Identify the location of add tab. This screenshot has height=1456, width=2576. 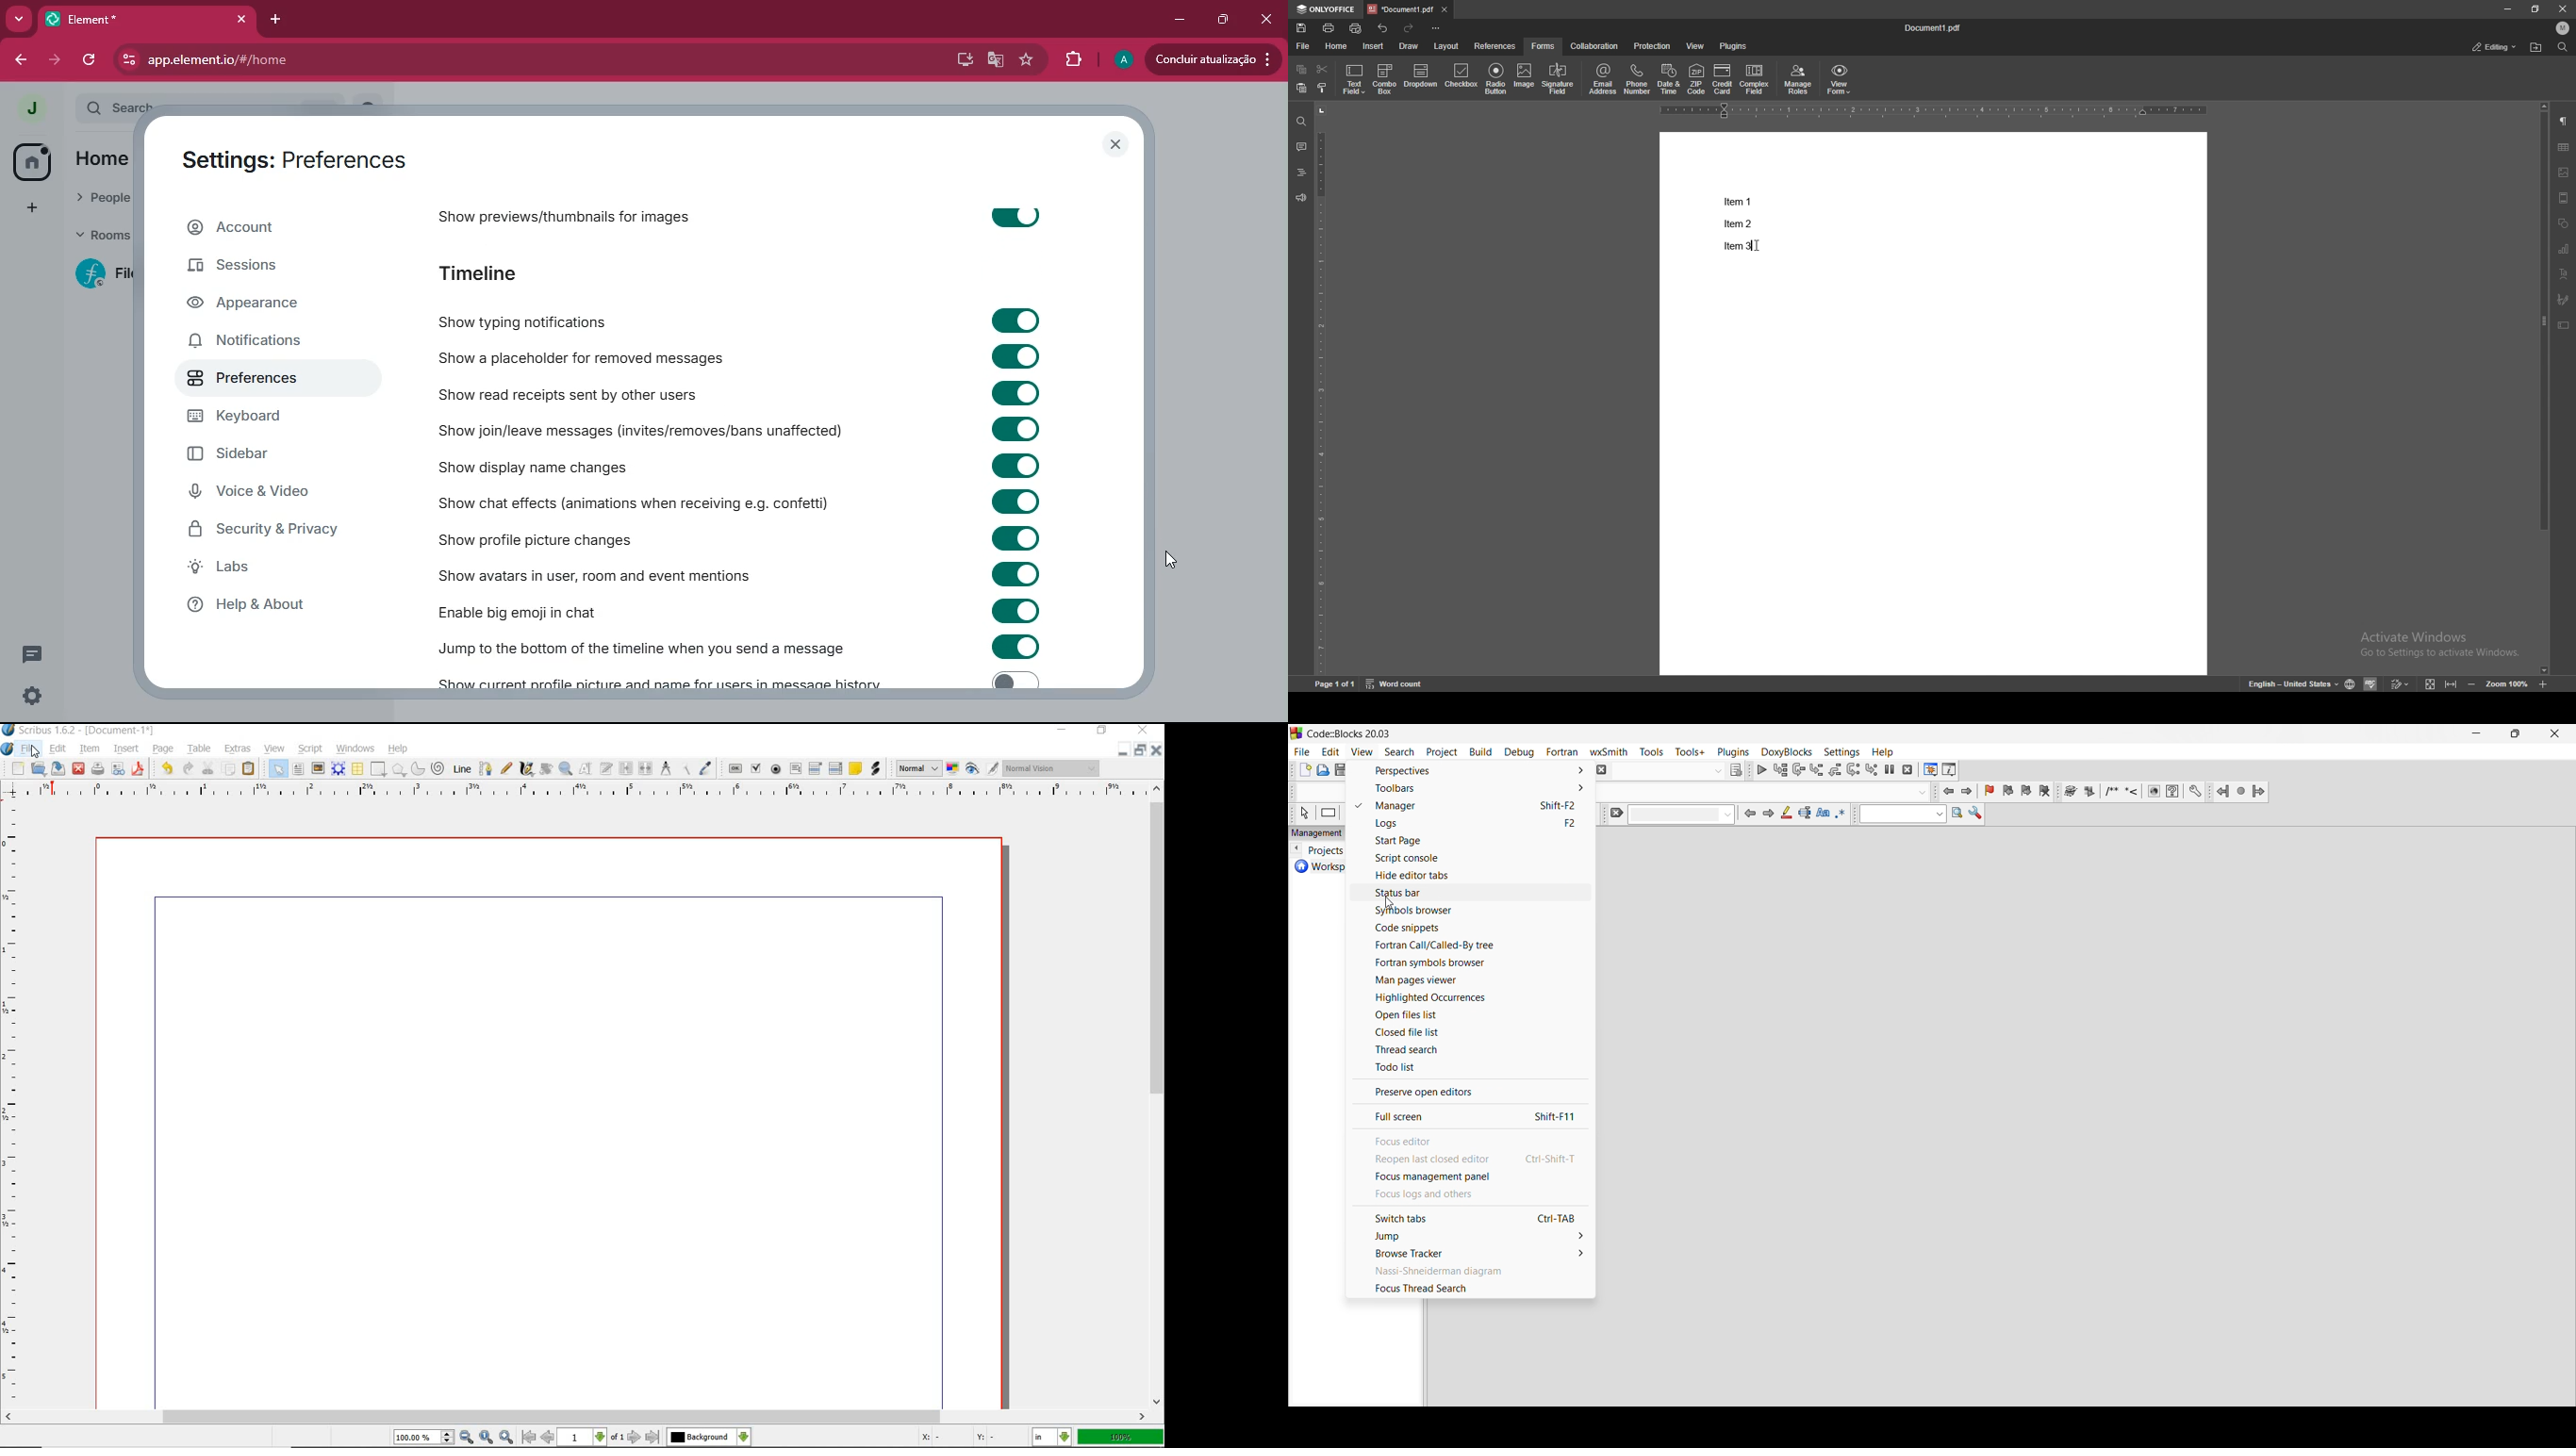
(276, 19).